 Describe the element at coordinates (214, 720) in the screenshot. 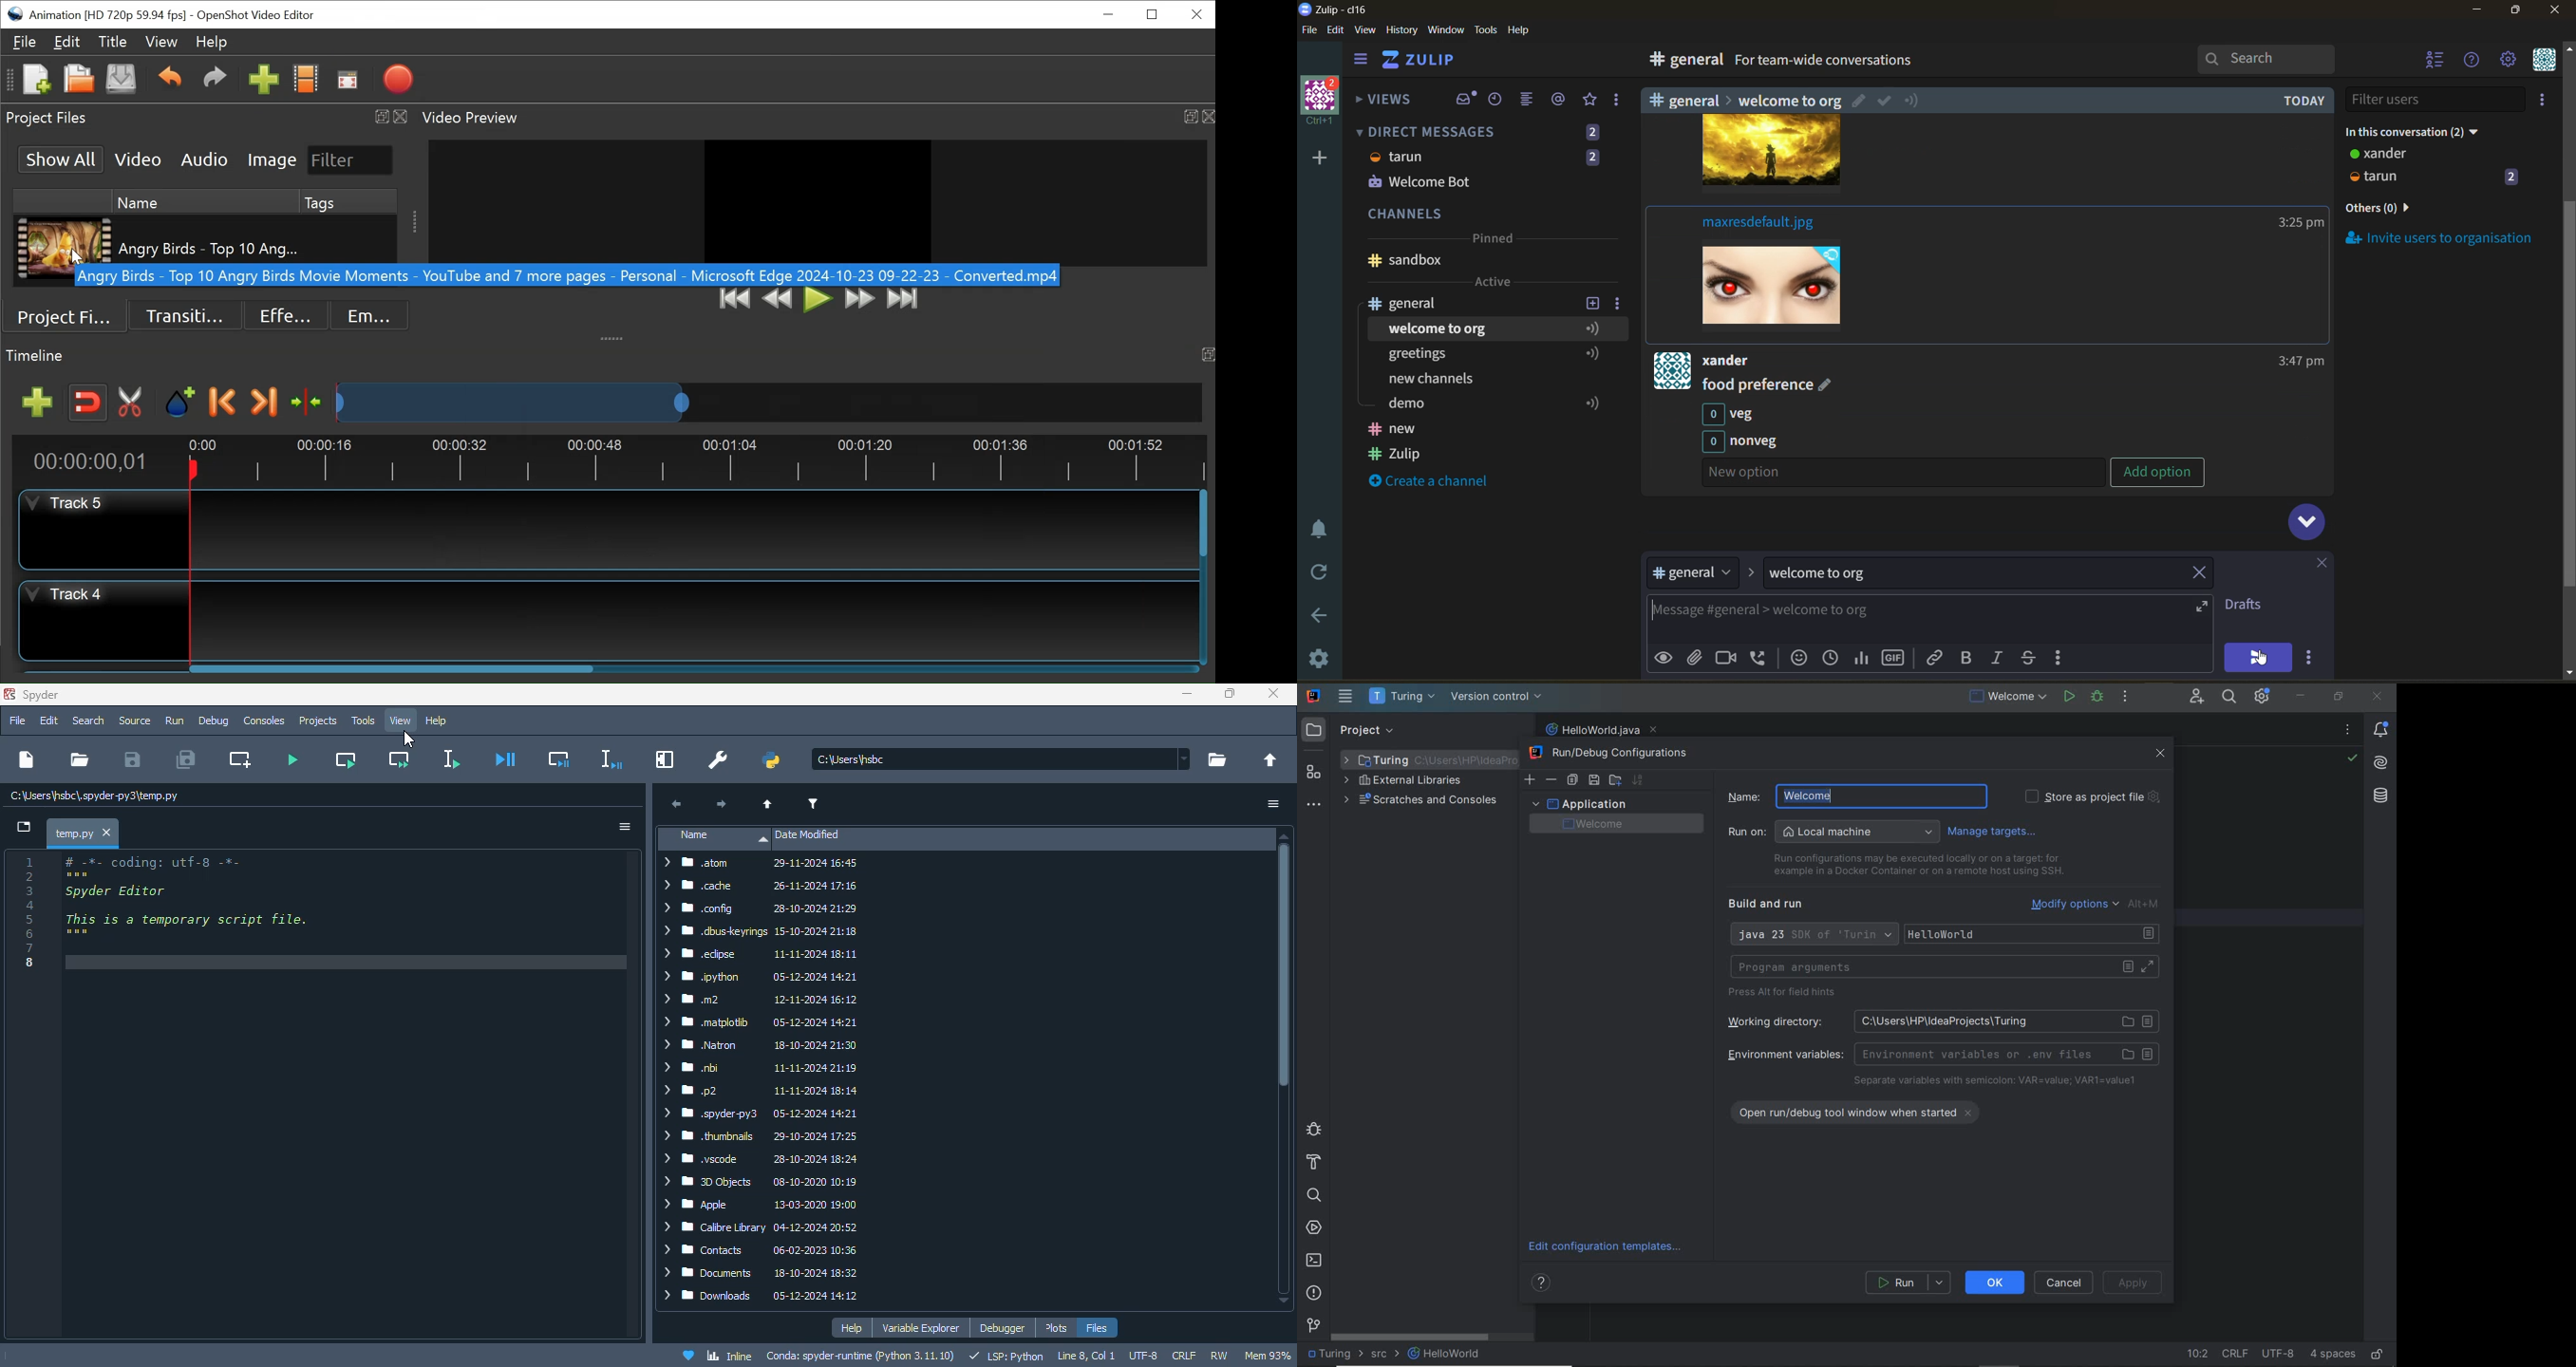

I see `debug` at that location.